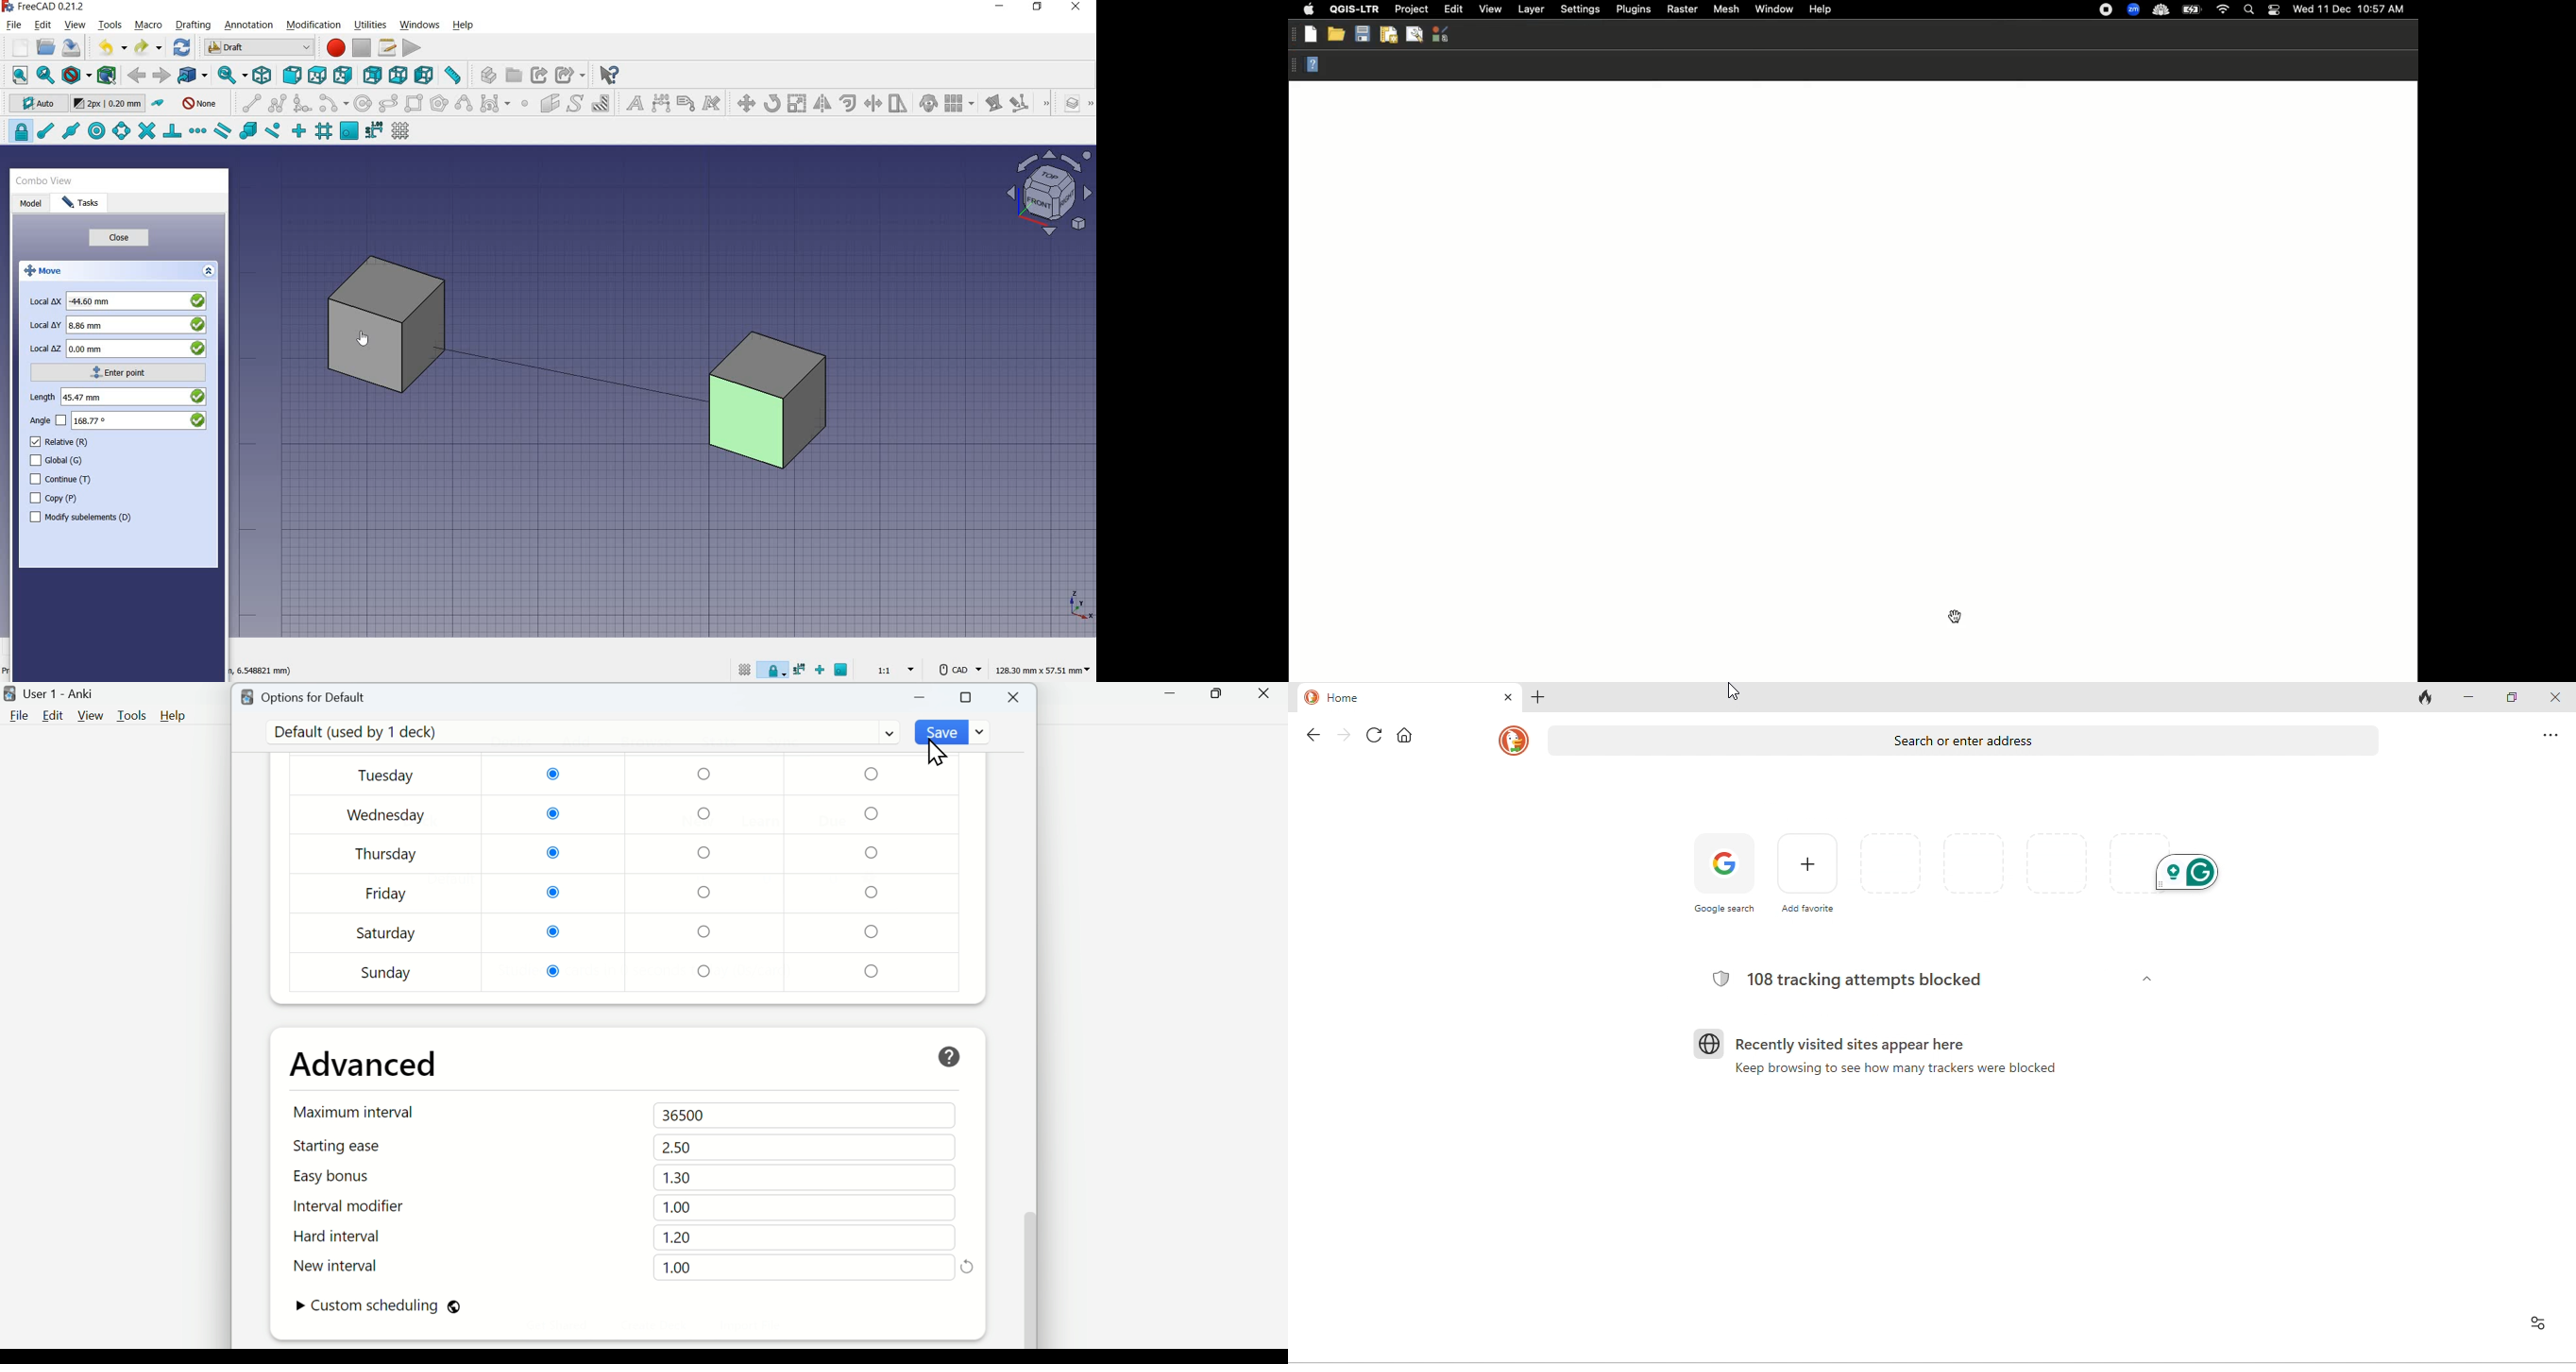 The height and width of the screenshot is (1372, 2576). I want to click on snap ortho, so click(821, 671).